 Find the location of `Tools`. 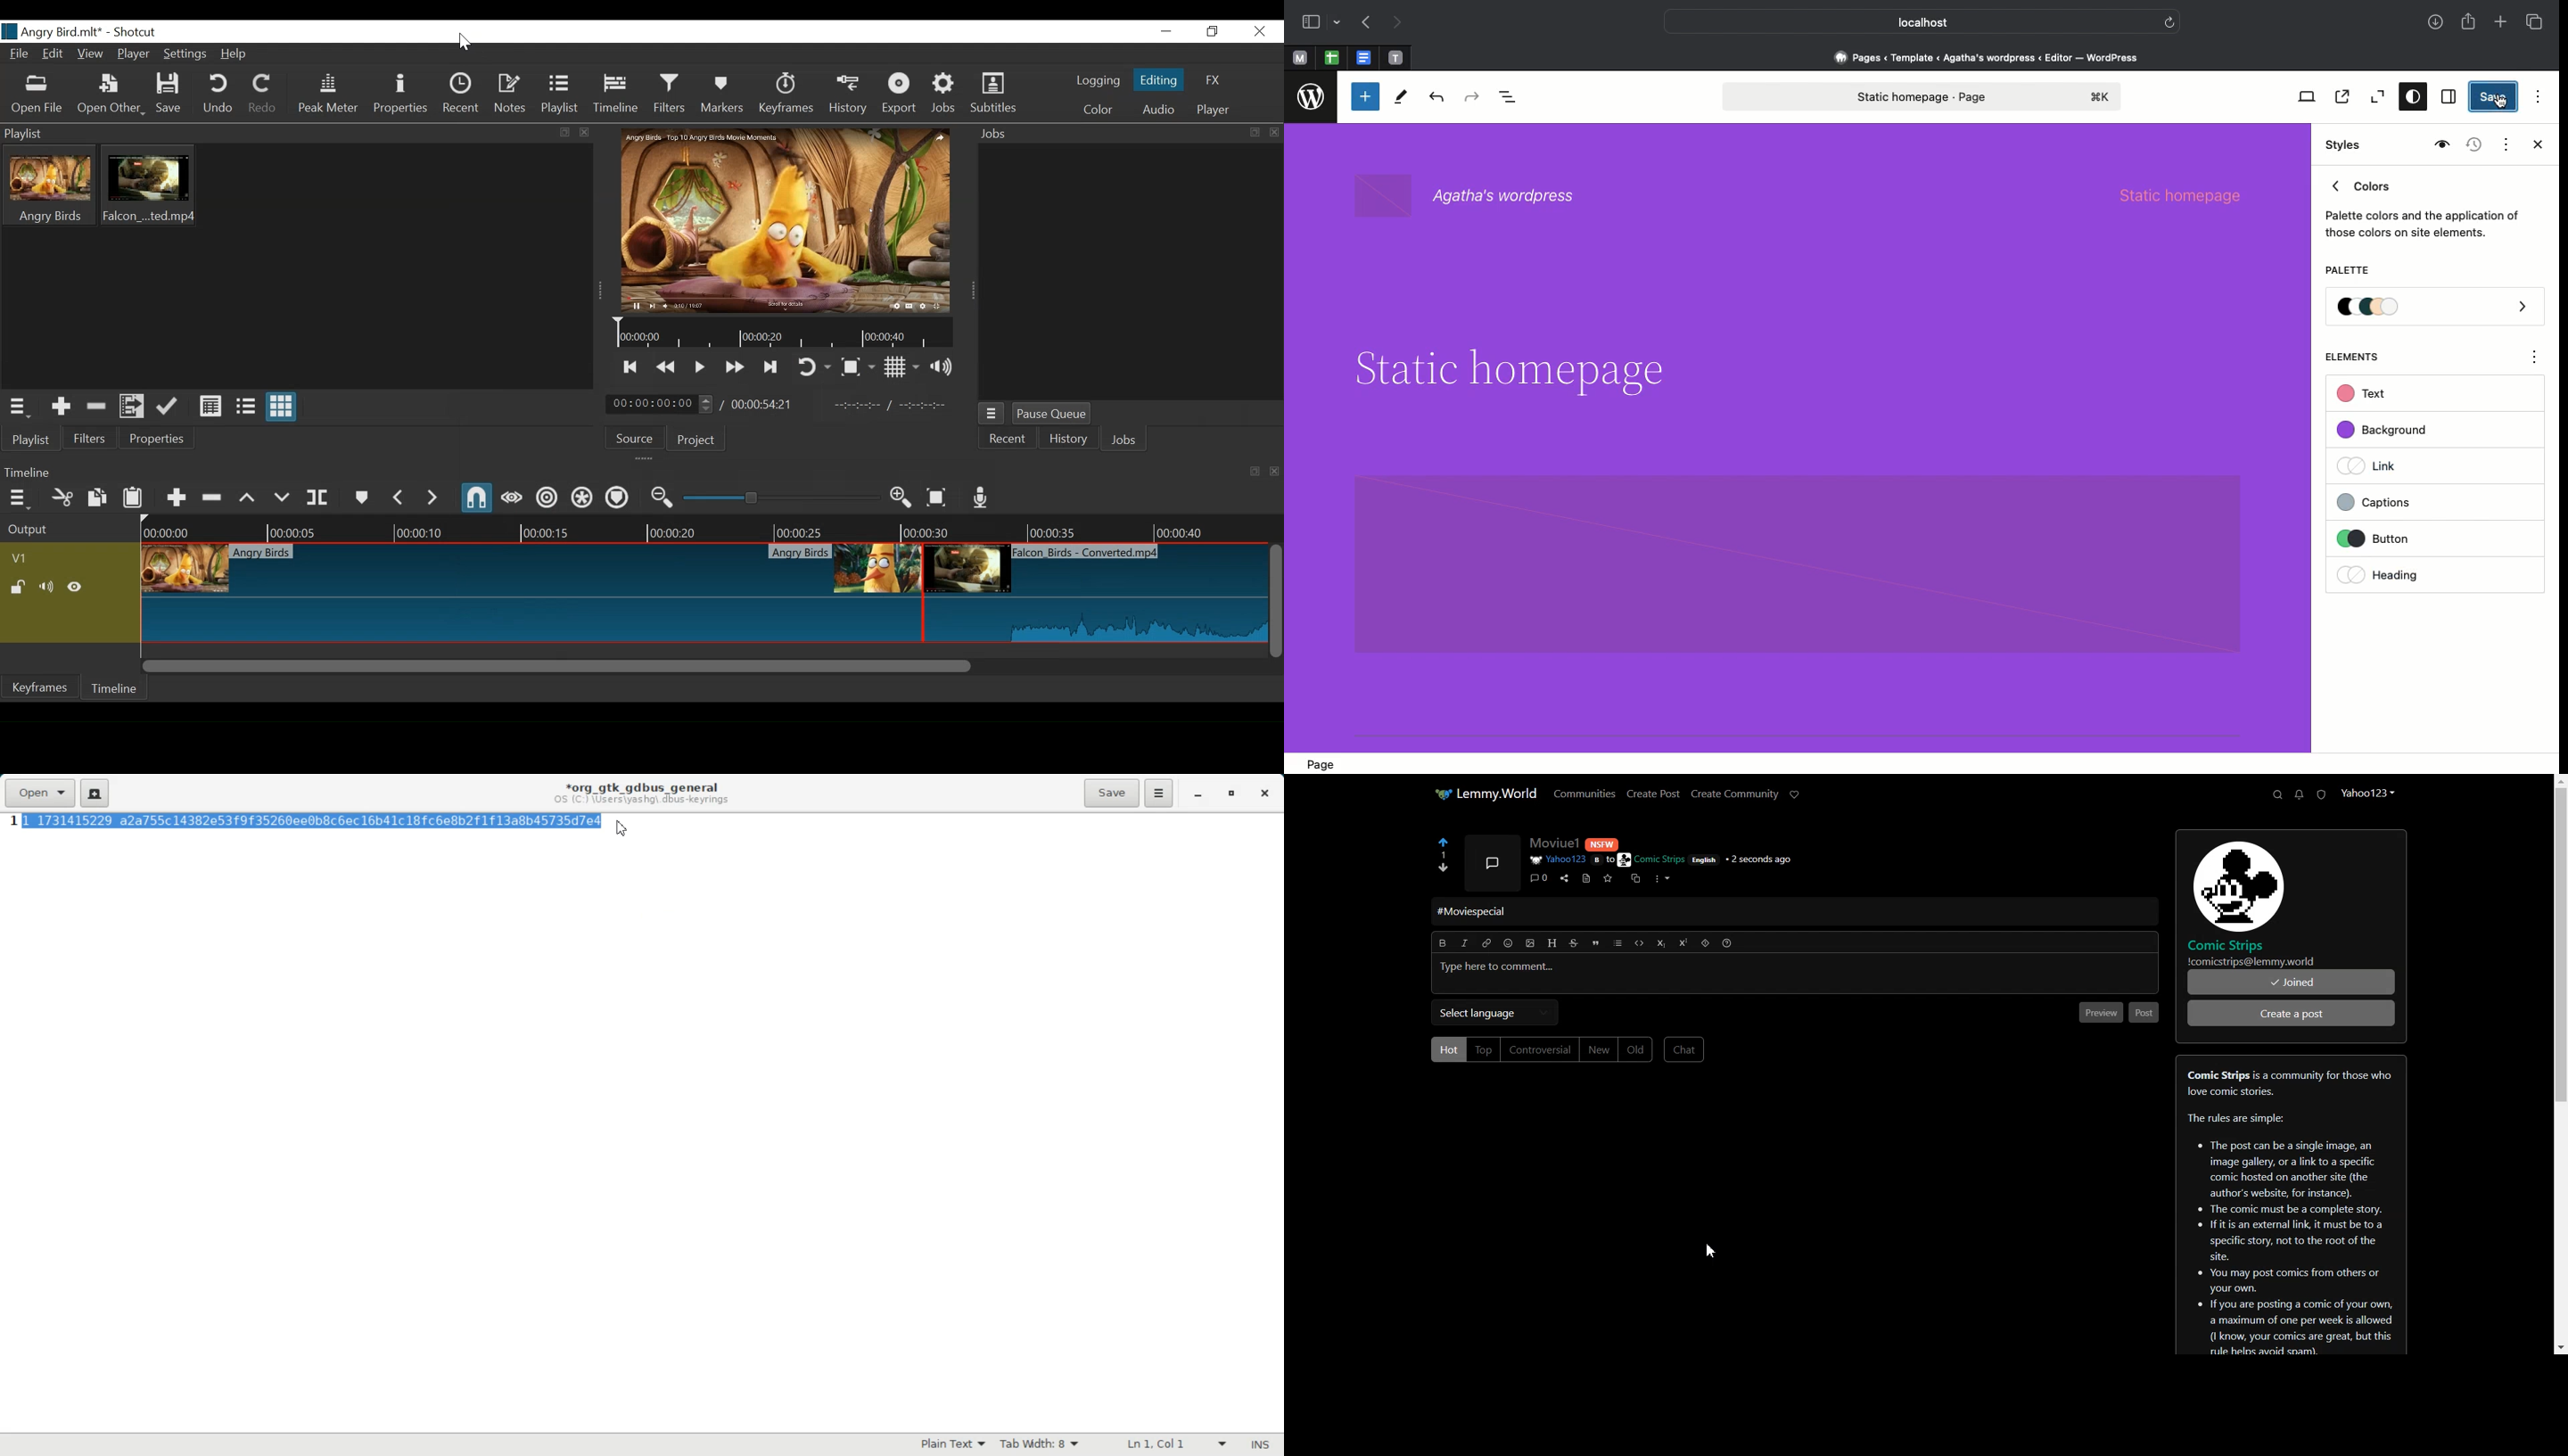

Tools is located at coordinates (1402, 101).